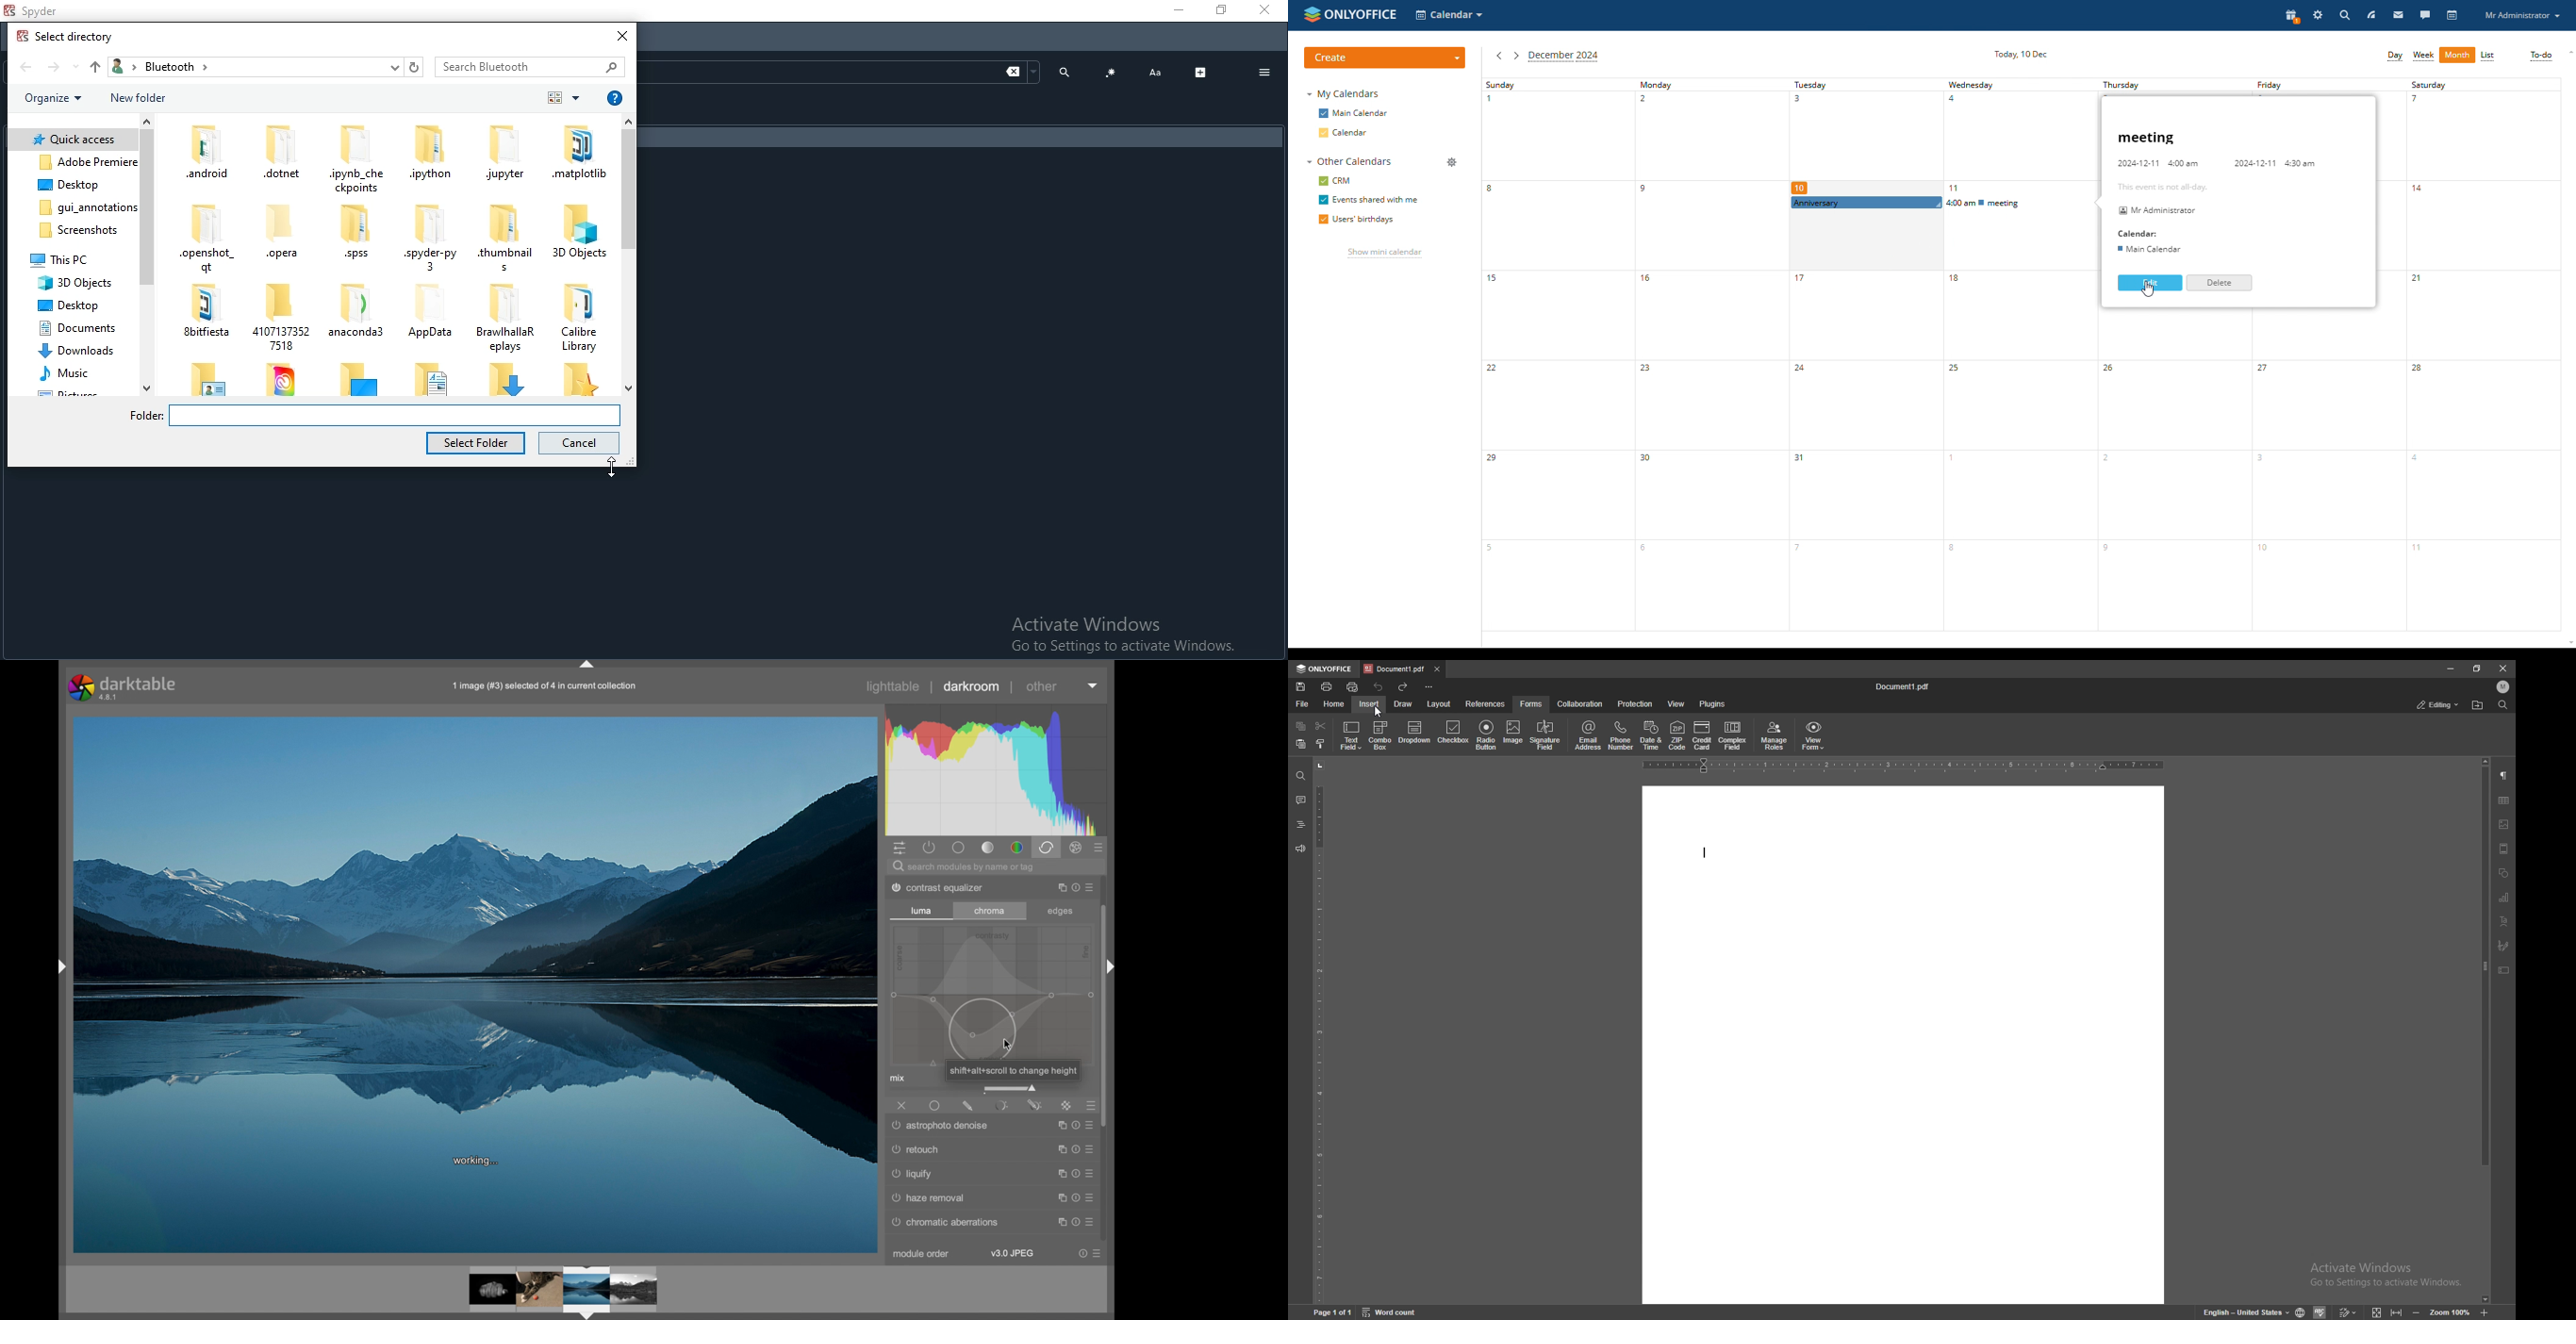 The image size is (2576, 1344). What do you see at coordinates (1867, 423) in the screenshot?
I see `tuesday` at bounding box center [1867, 423].